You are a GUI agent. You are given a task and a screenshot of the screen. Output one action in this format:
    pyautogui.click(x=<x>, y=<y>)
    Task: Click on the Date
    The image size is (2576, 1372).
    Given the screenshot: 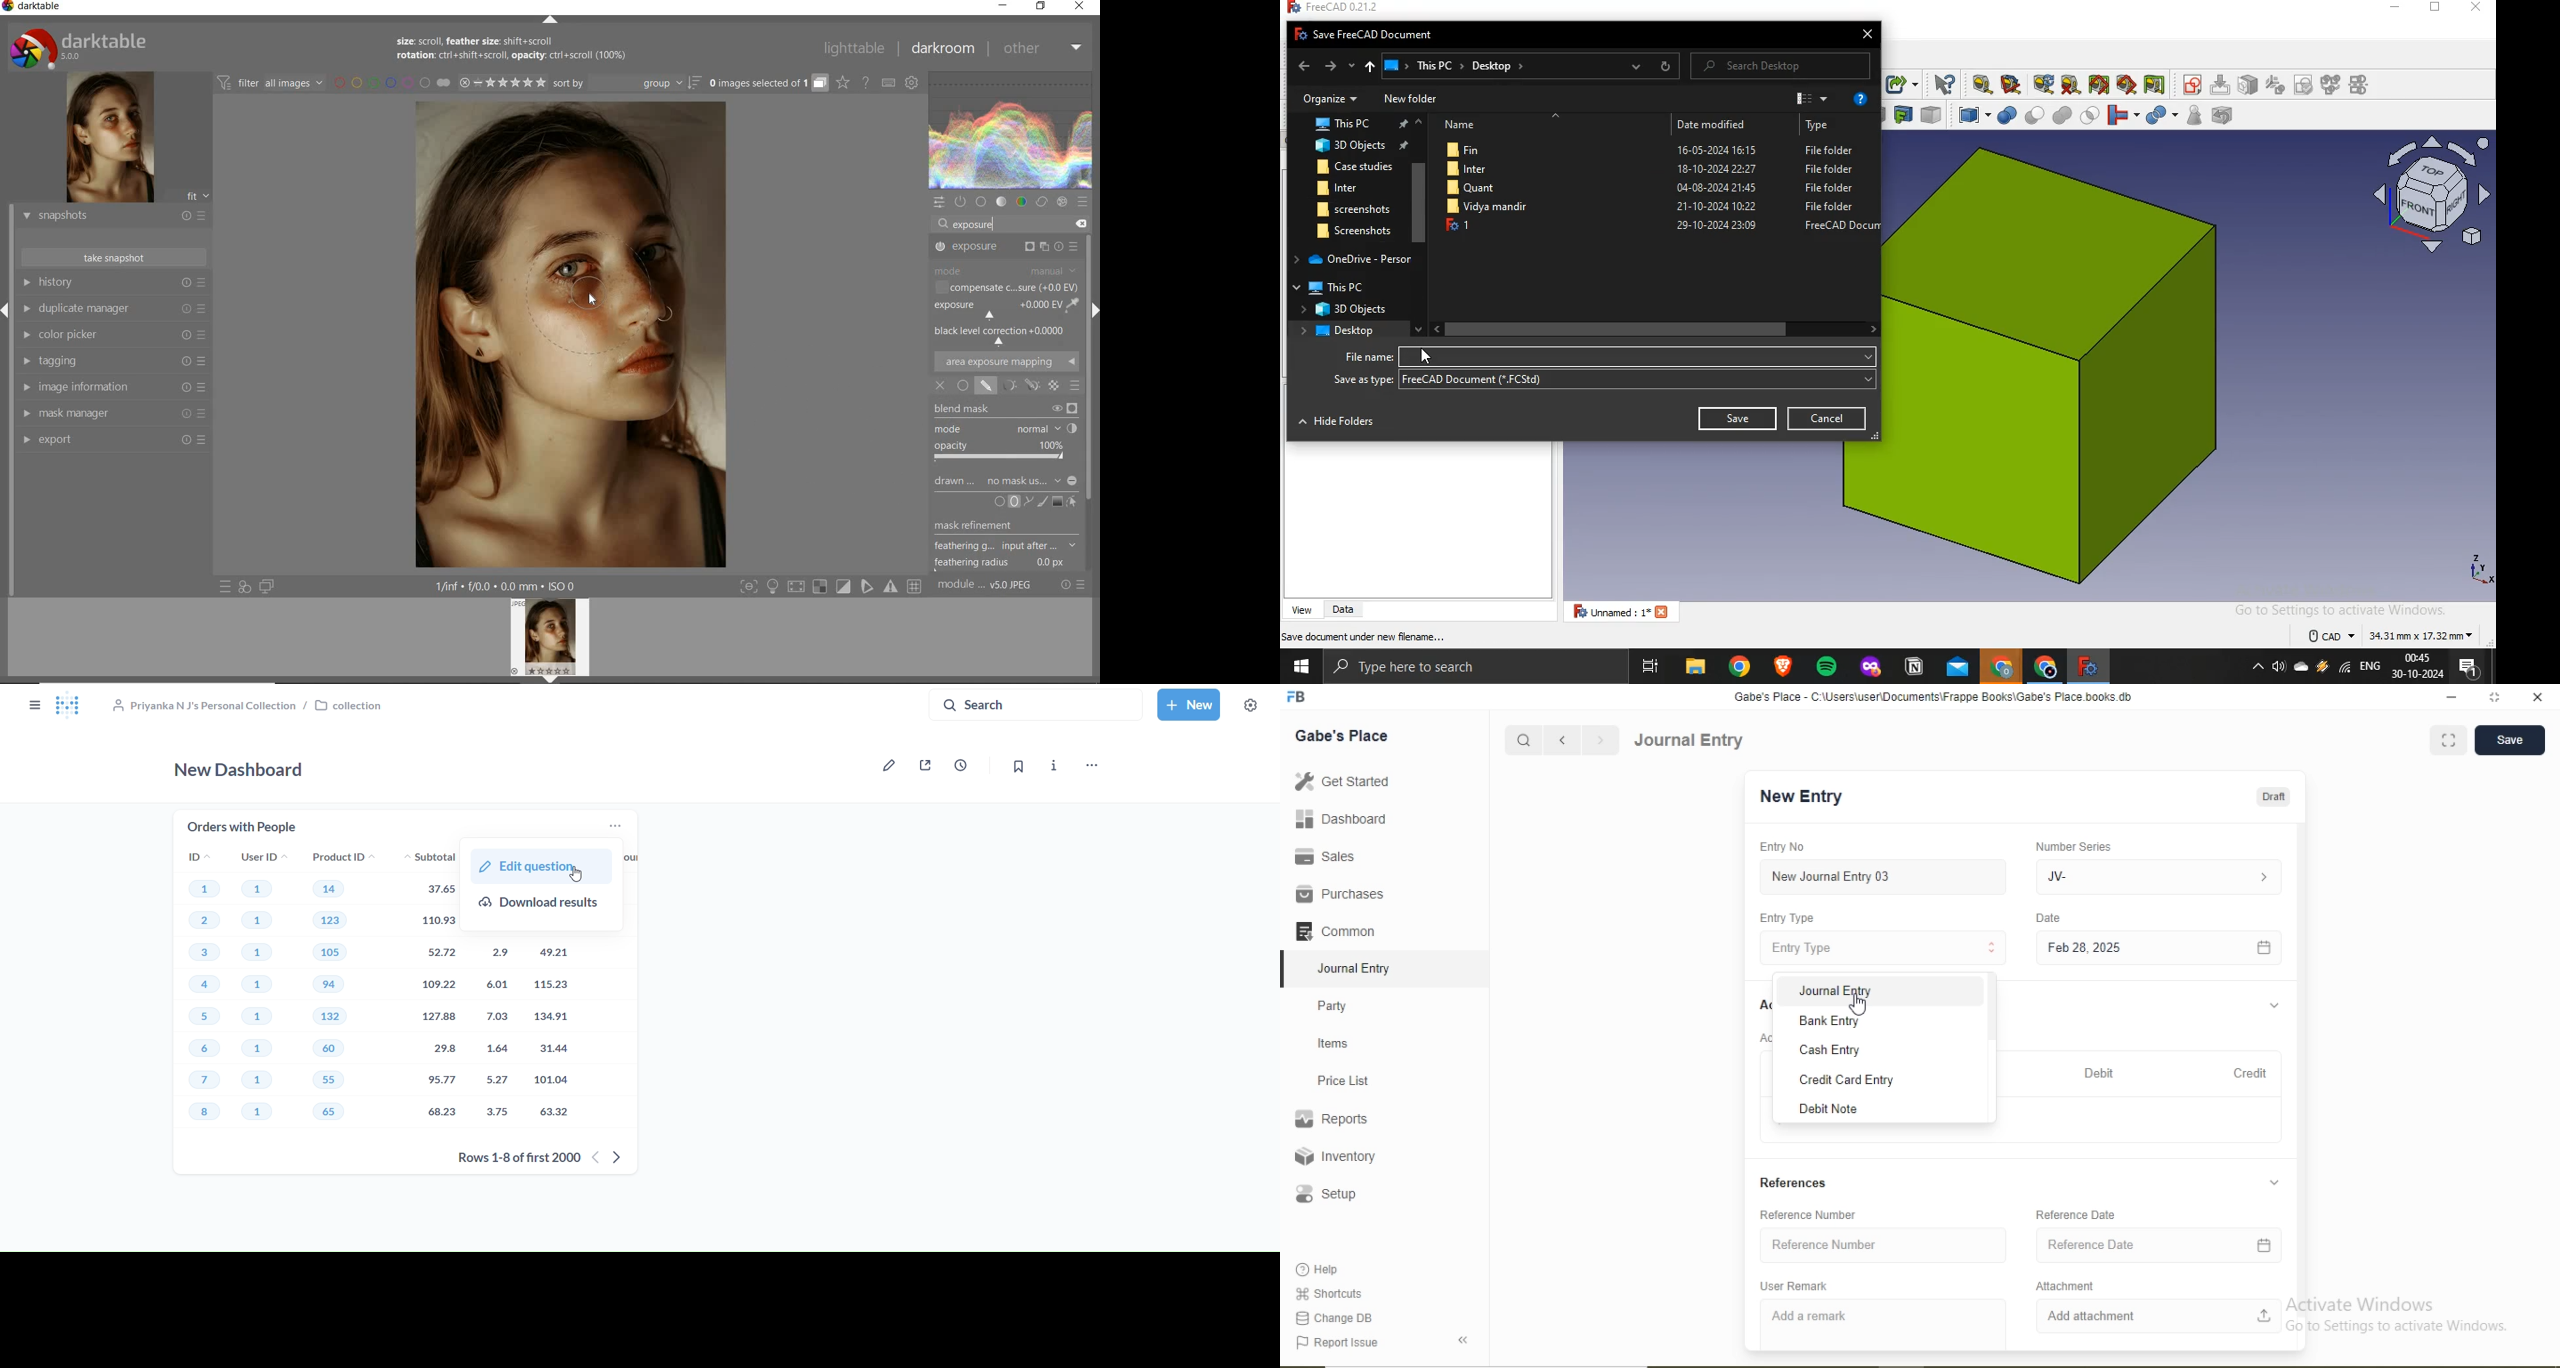 What is the action you would take?
    pyautogui.click(x=2047, y=917)
    